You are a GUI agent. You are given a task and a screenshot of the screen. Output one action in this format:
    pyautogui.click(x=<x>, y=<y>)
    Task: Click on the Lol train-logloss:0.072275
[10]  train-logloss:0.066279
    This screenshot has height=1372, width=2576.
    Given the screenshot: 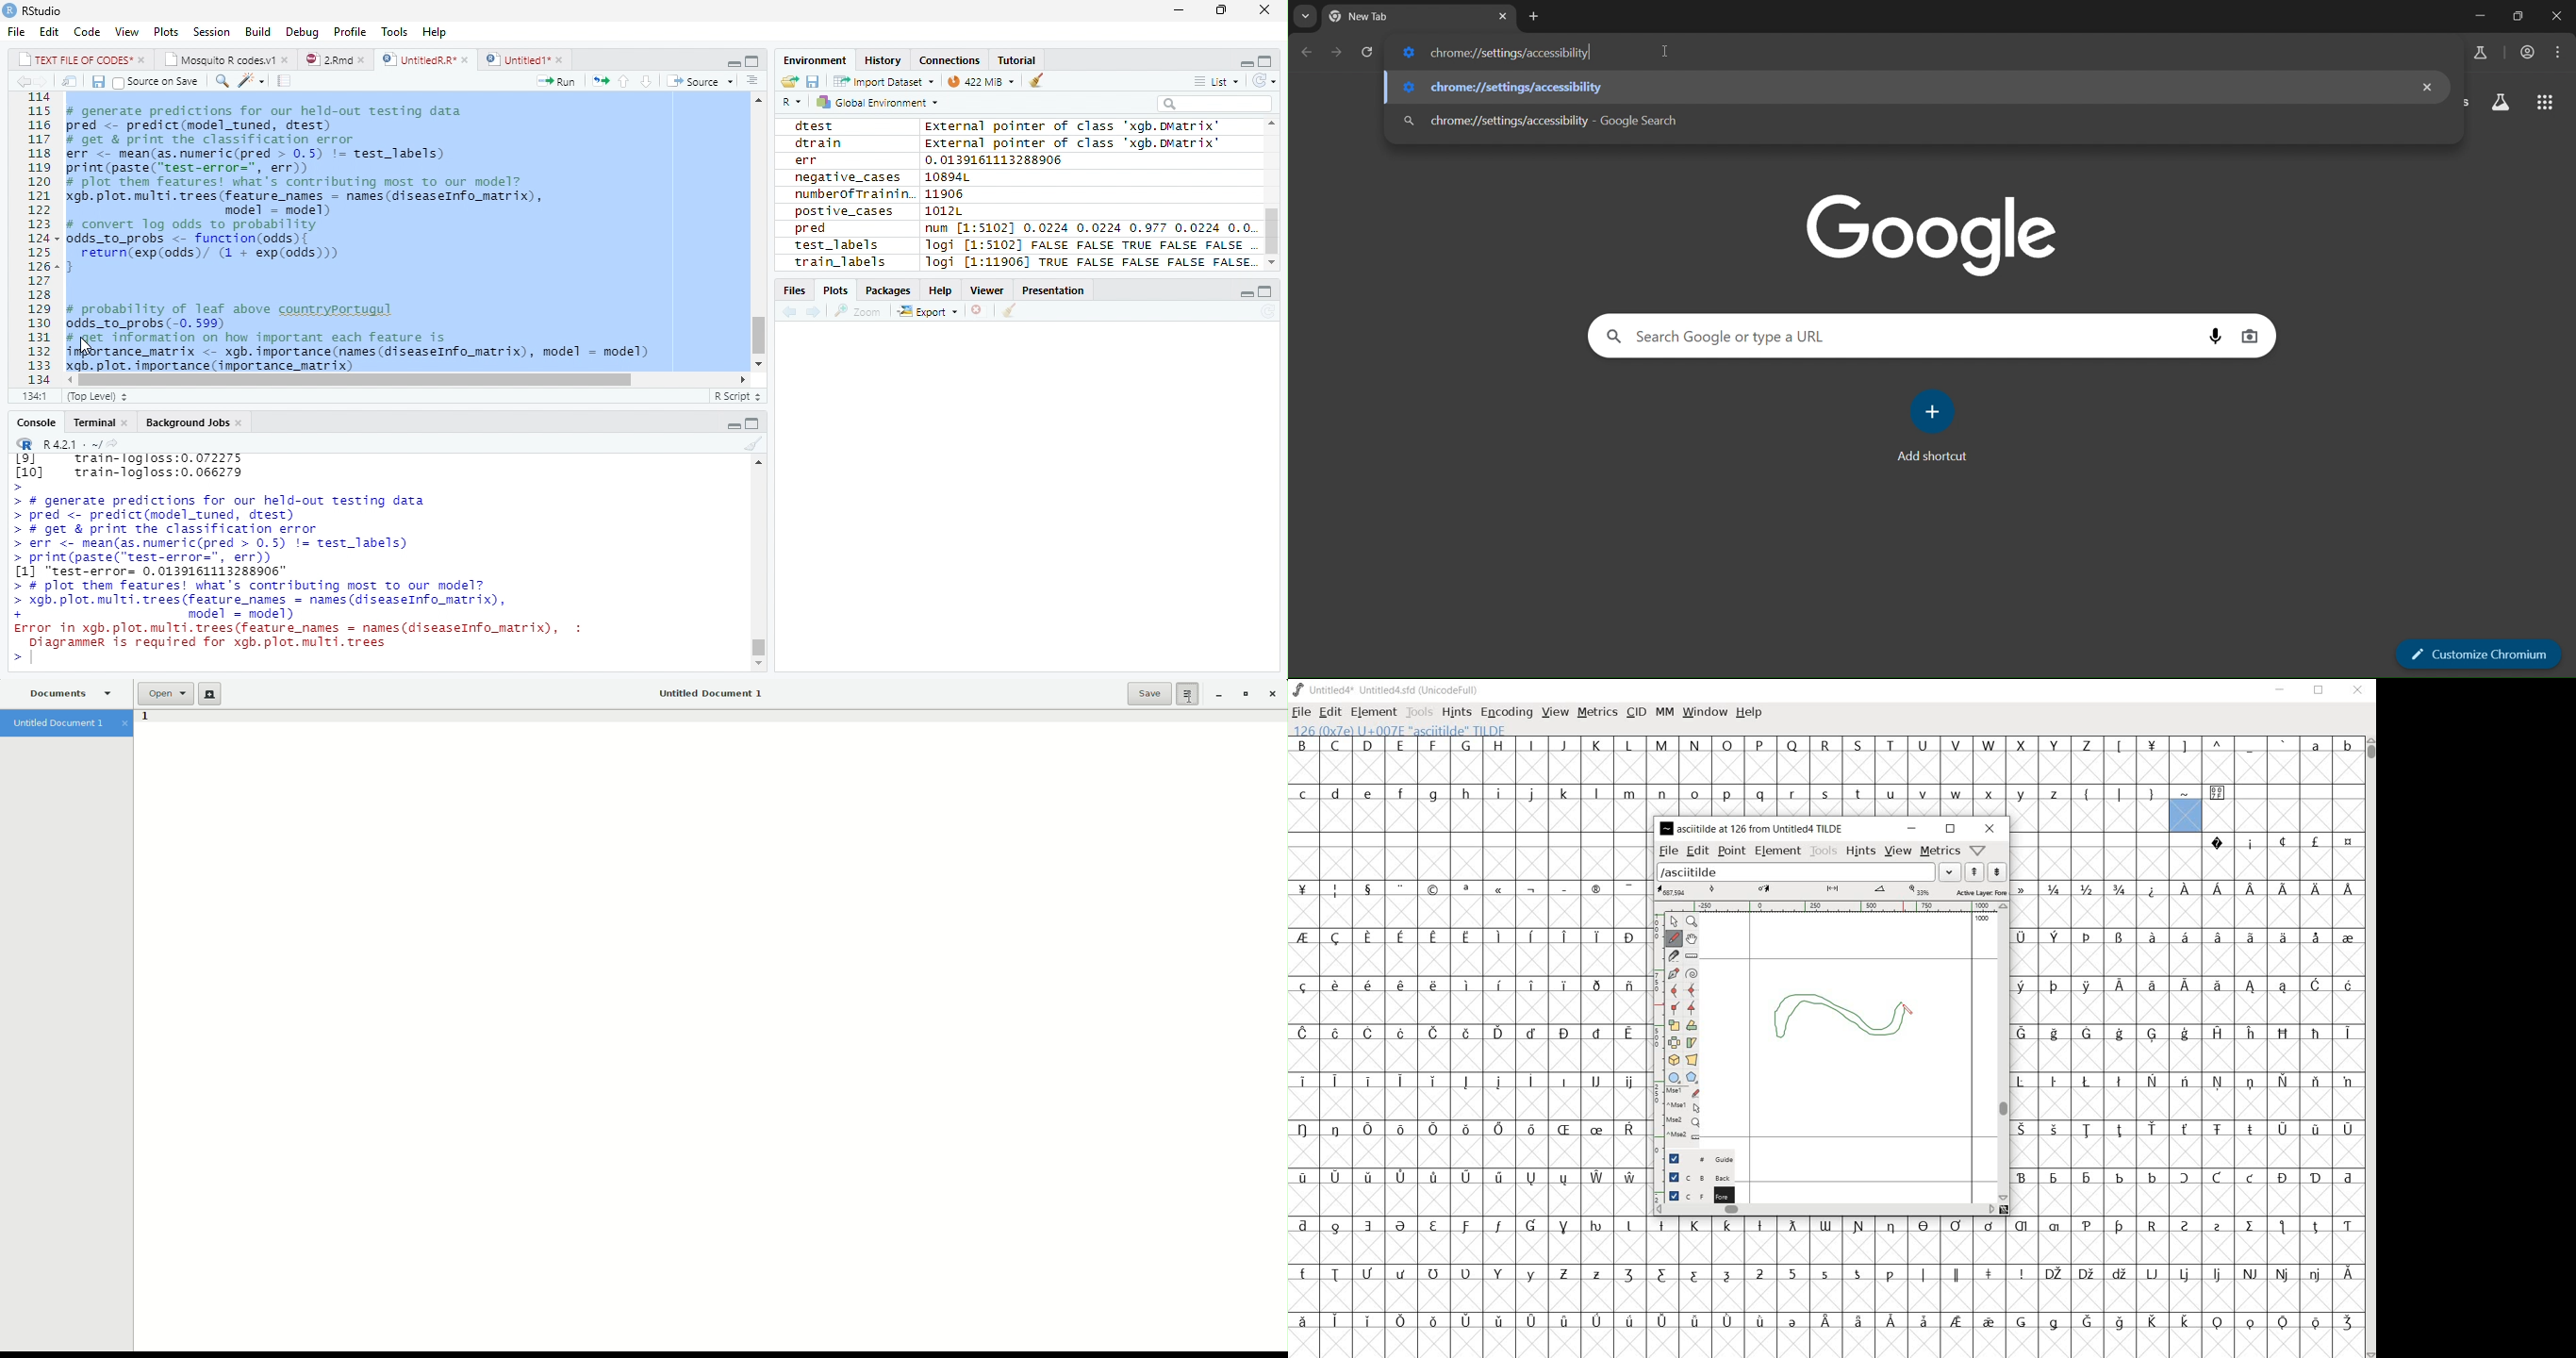 What is the action you would take?
    pyautogui.click(x=130, y=472)
    